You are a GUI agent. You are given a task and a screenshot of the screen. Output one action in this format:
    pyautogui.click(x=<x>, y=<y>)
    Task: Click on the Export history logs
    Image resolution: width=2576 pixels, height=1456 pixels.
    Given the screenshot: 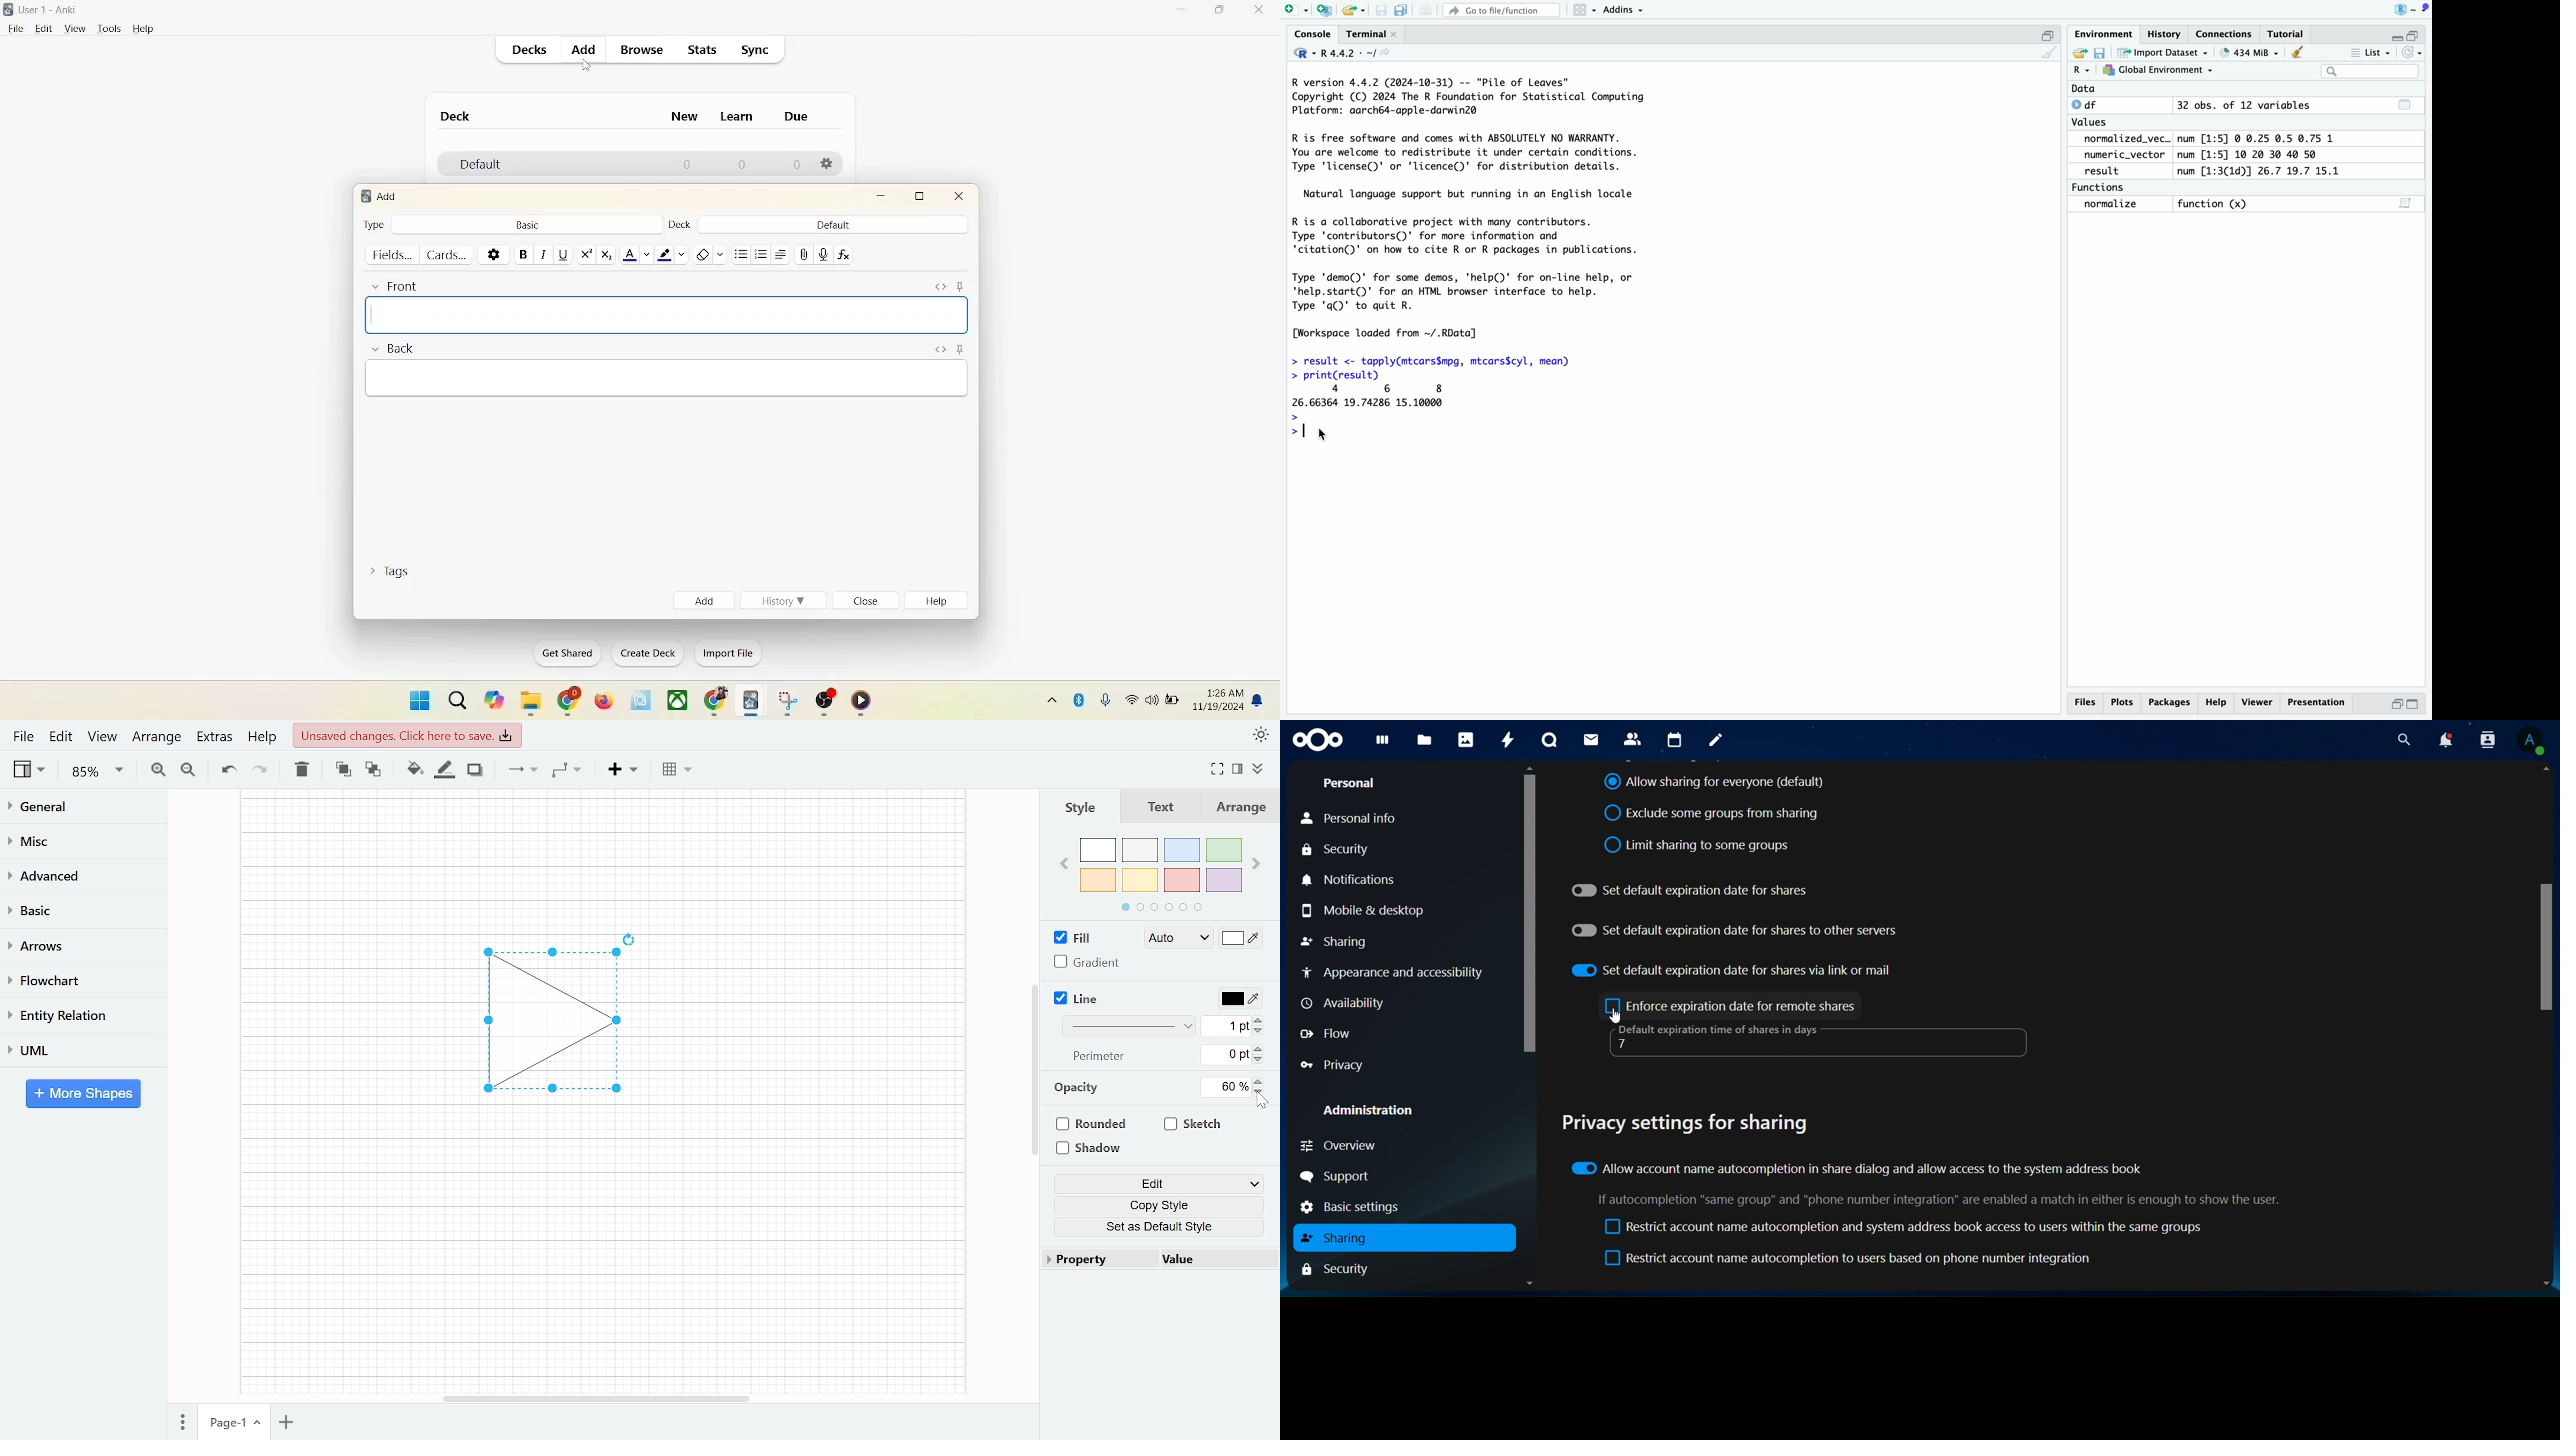 What is the action you would take?
    pyautogui.click(x=2079, y=52)
    